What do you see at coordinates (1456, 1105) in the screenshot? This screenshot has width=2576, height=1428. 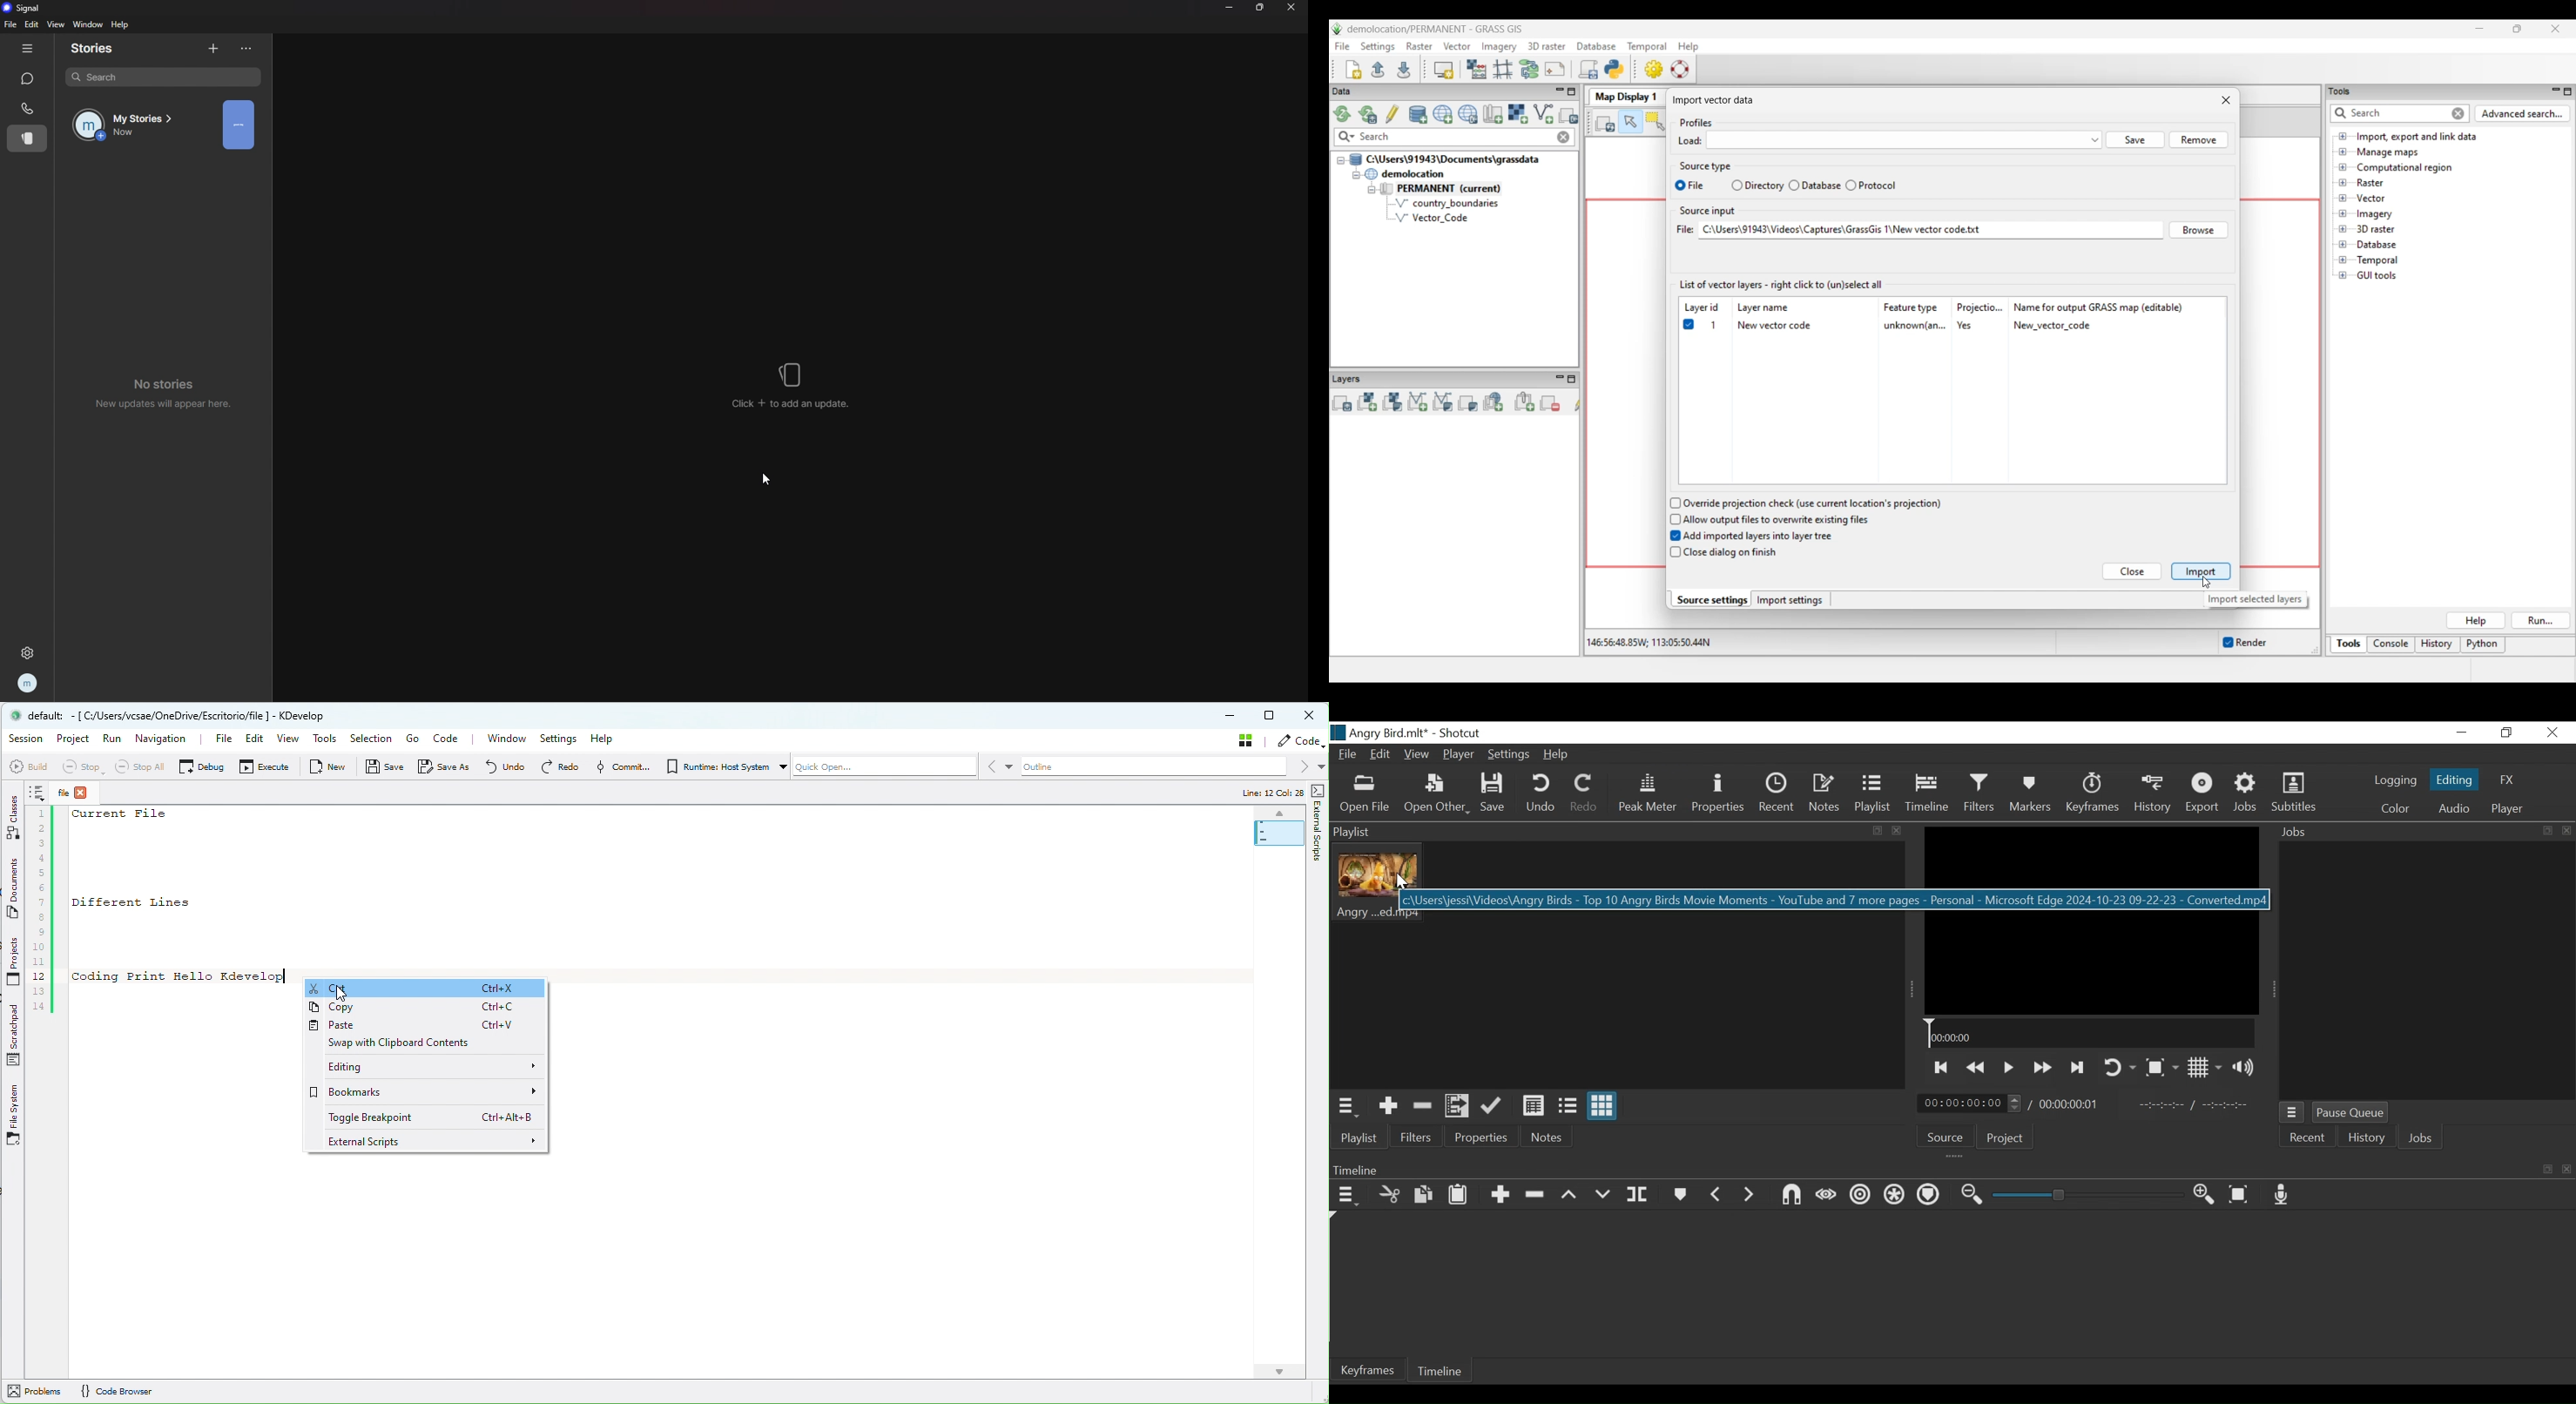 I see `Add the files to the playlist` at bounding box center [1456, 1105].